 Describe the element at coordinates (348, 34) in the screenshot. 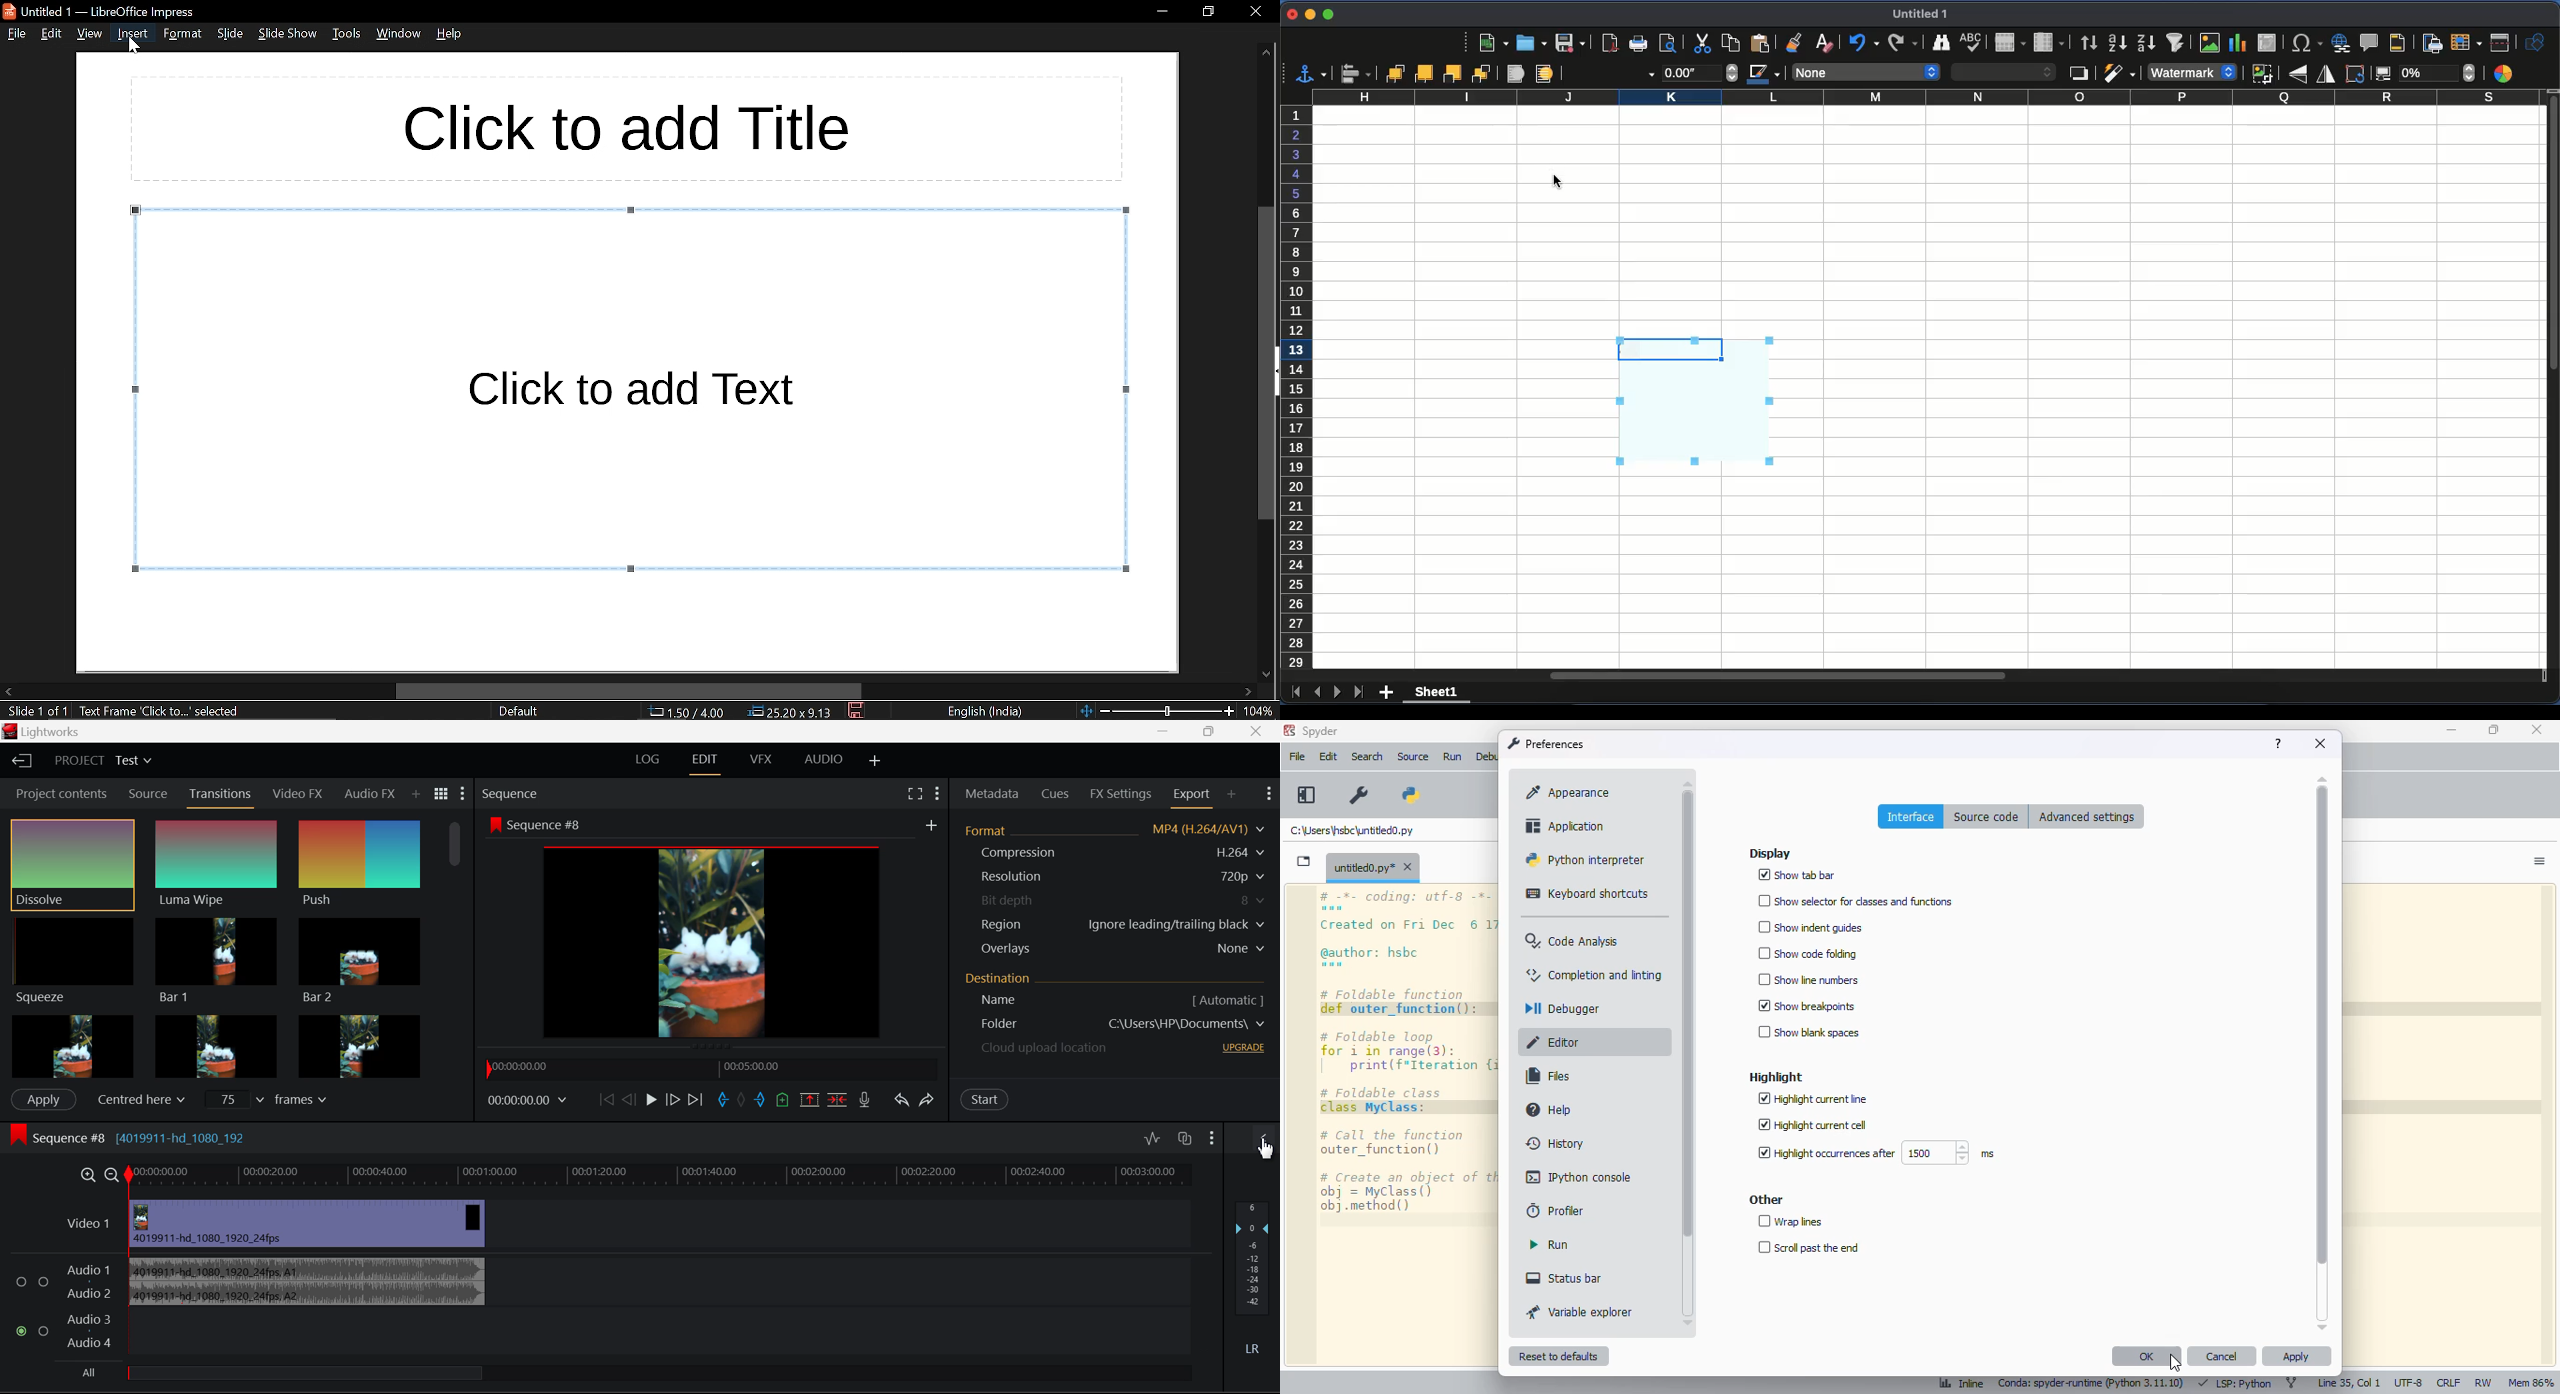

I see `tools` at that location.